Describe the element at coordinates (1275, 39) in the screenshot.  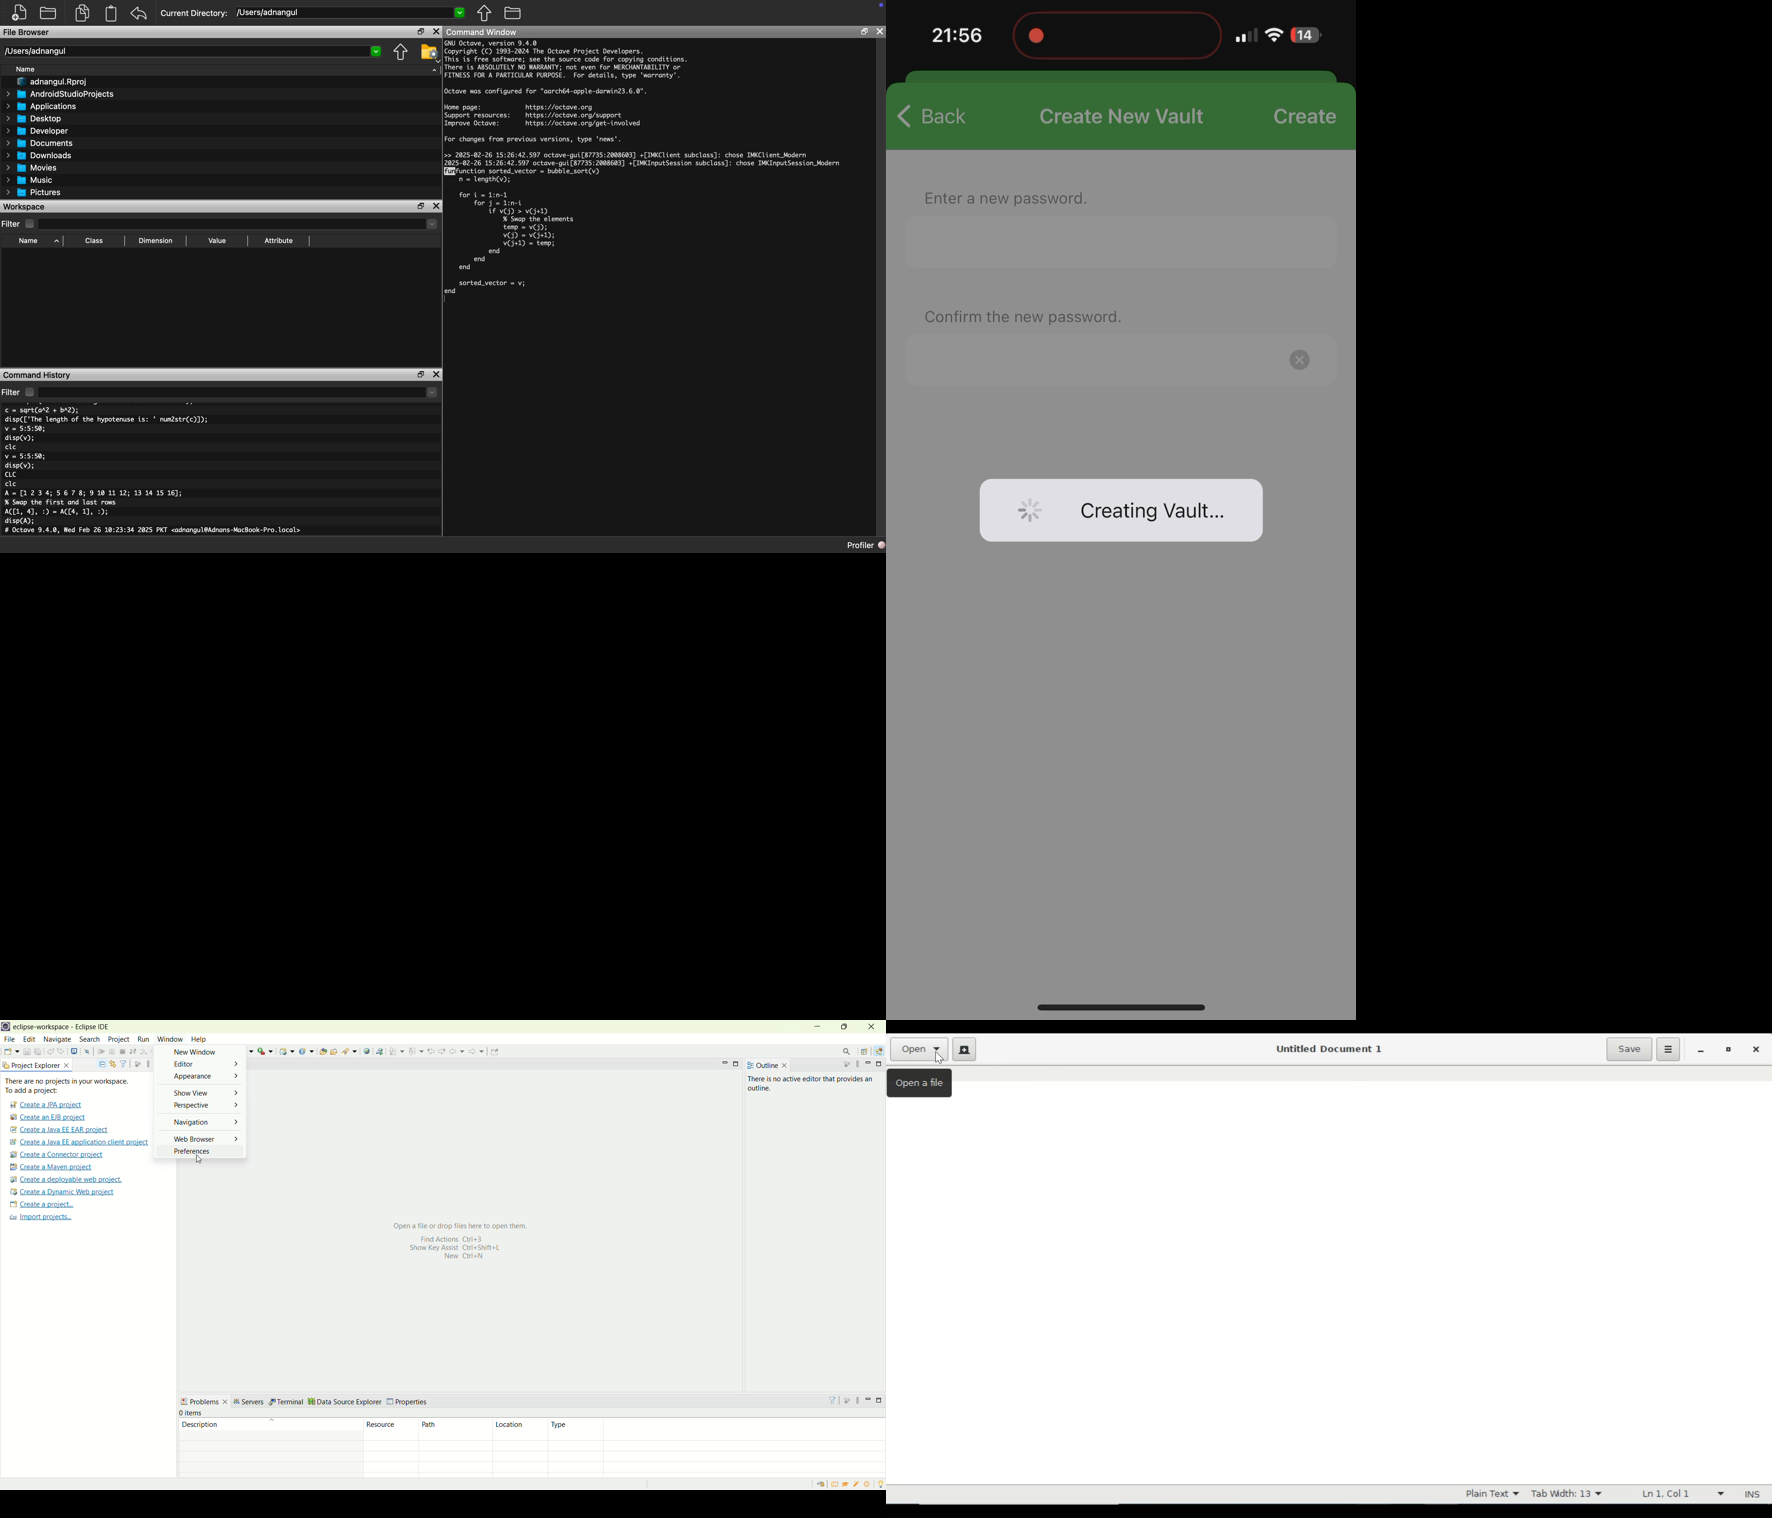
I see `wi-fi` at that location.